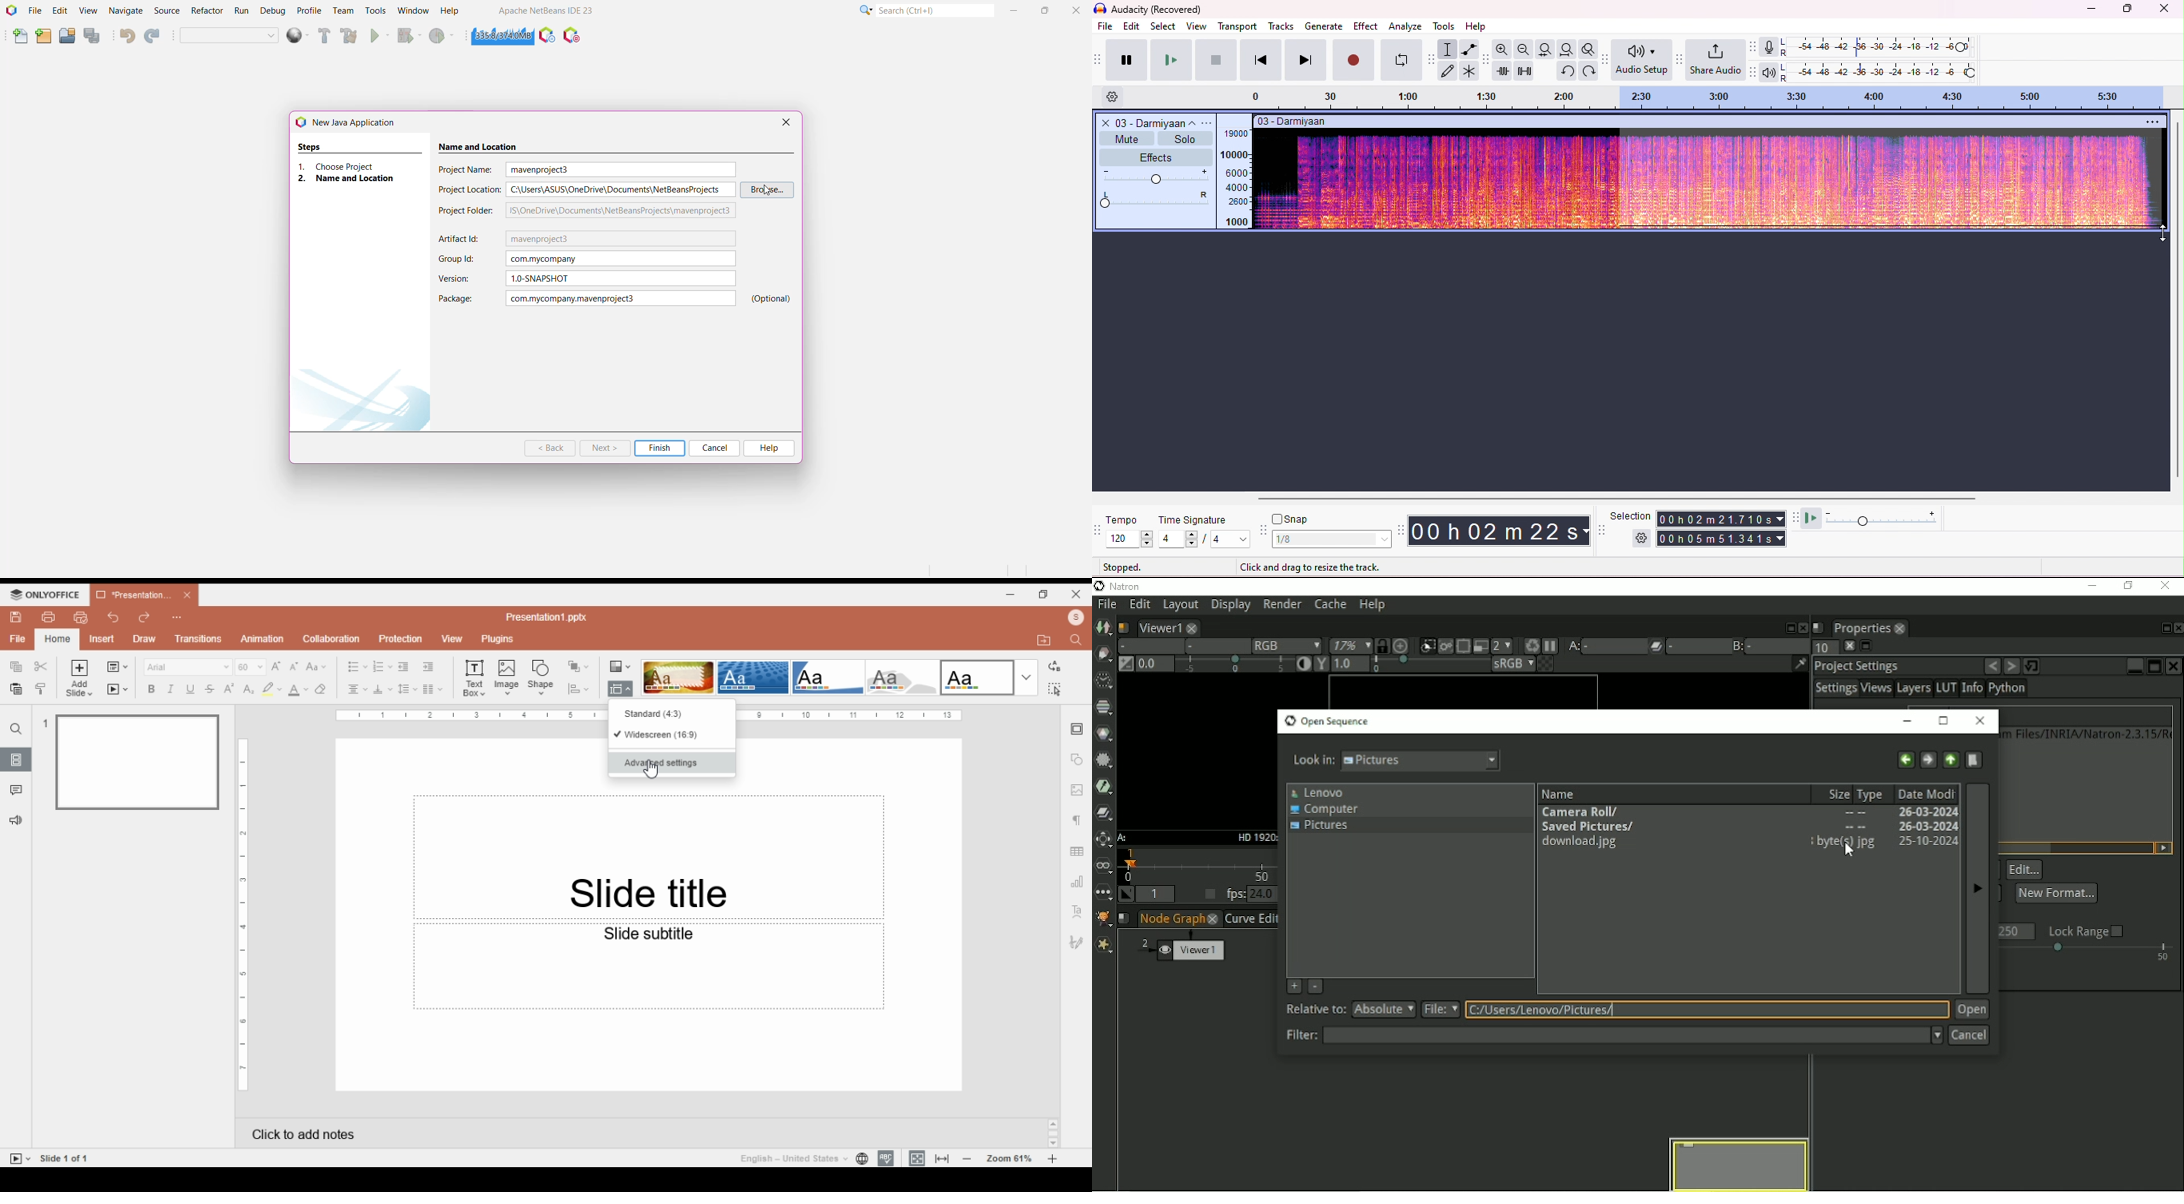  What do you see at coordinates (1498, 530) in the screenshot?
I see `time` at bounding box center [1498, 530].